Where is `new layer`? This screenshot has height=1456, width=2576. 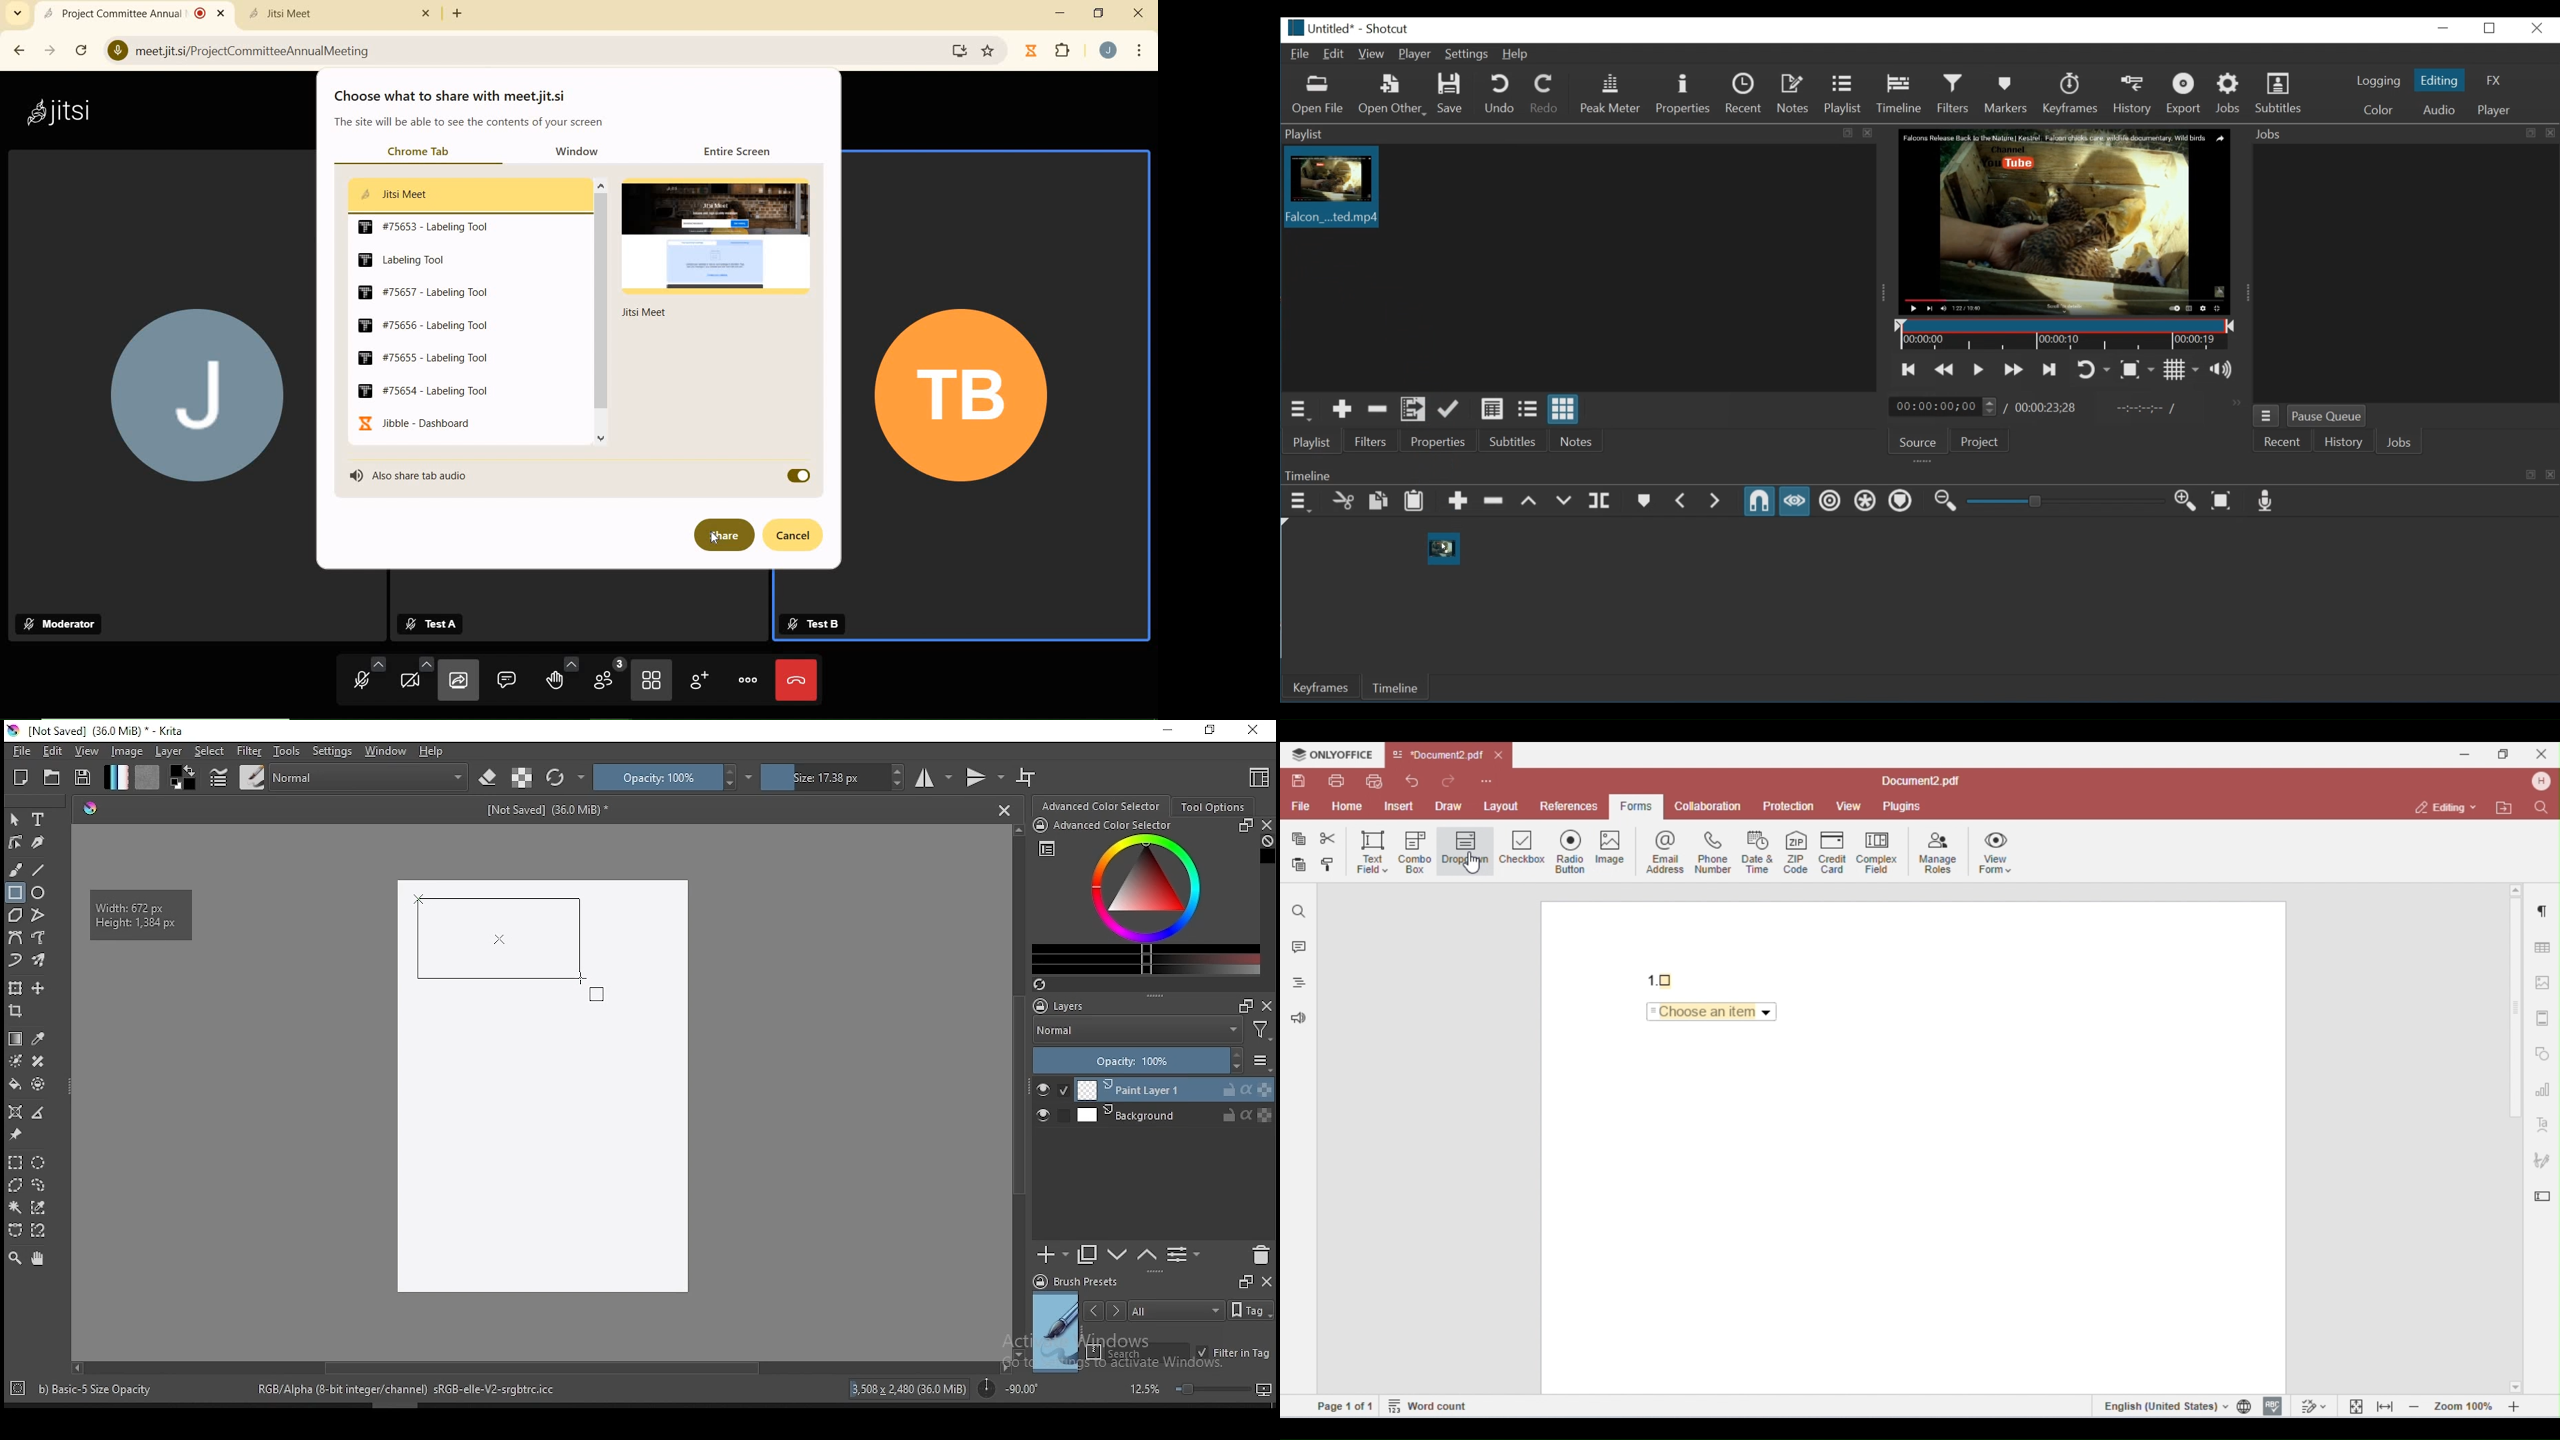 new layer is located at coordinates (1053, 1254).